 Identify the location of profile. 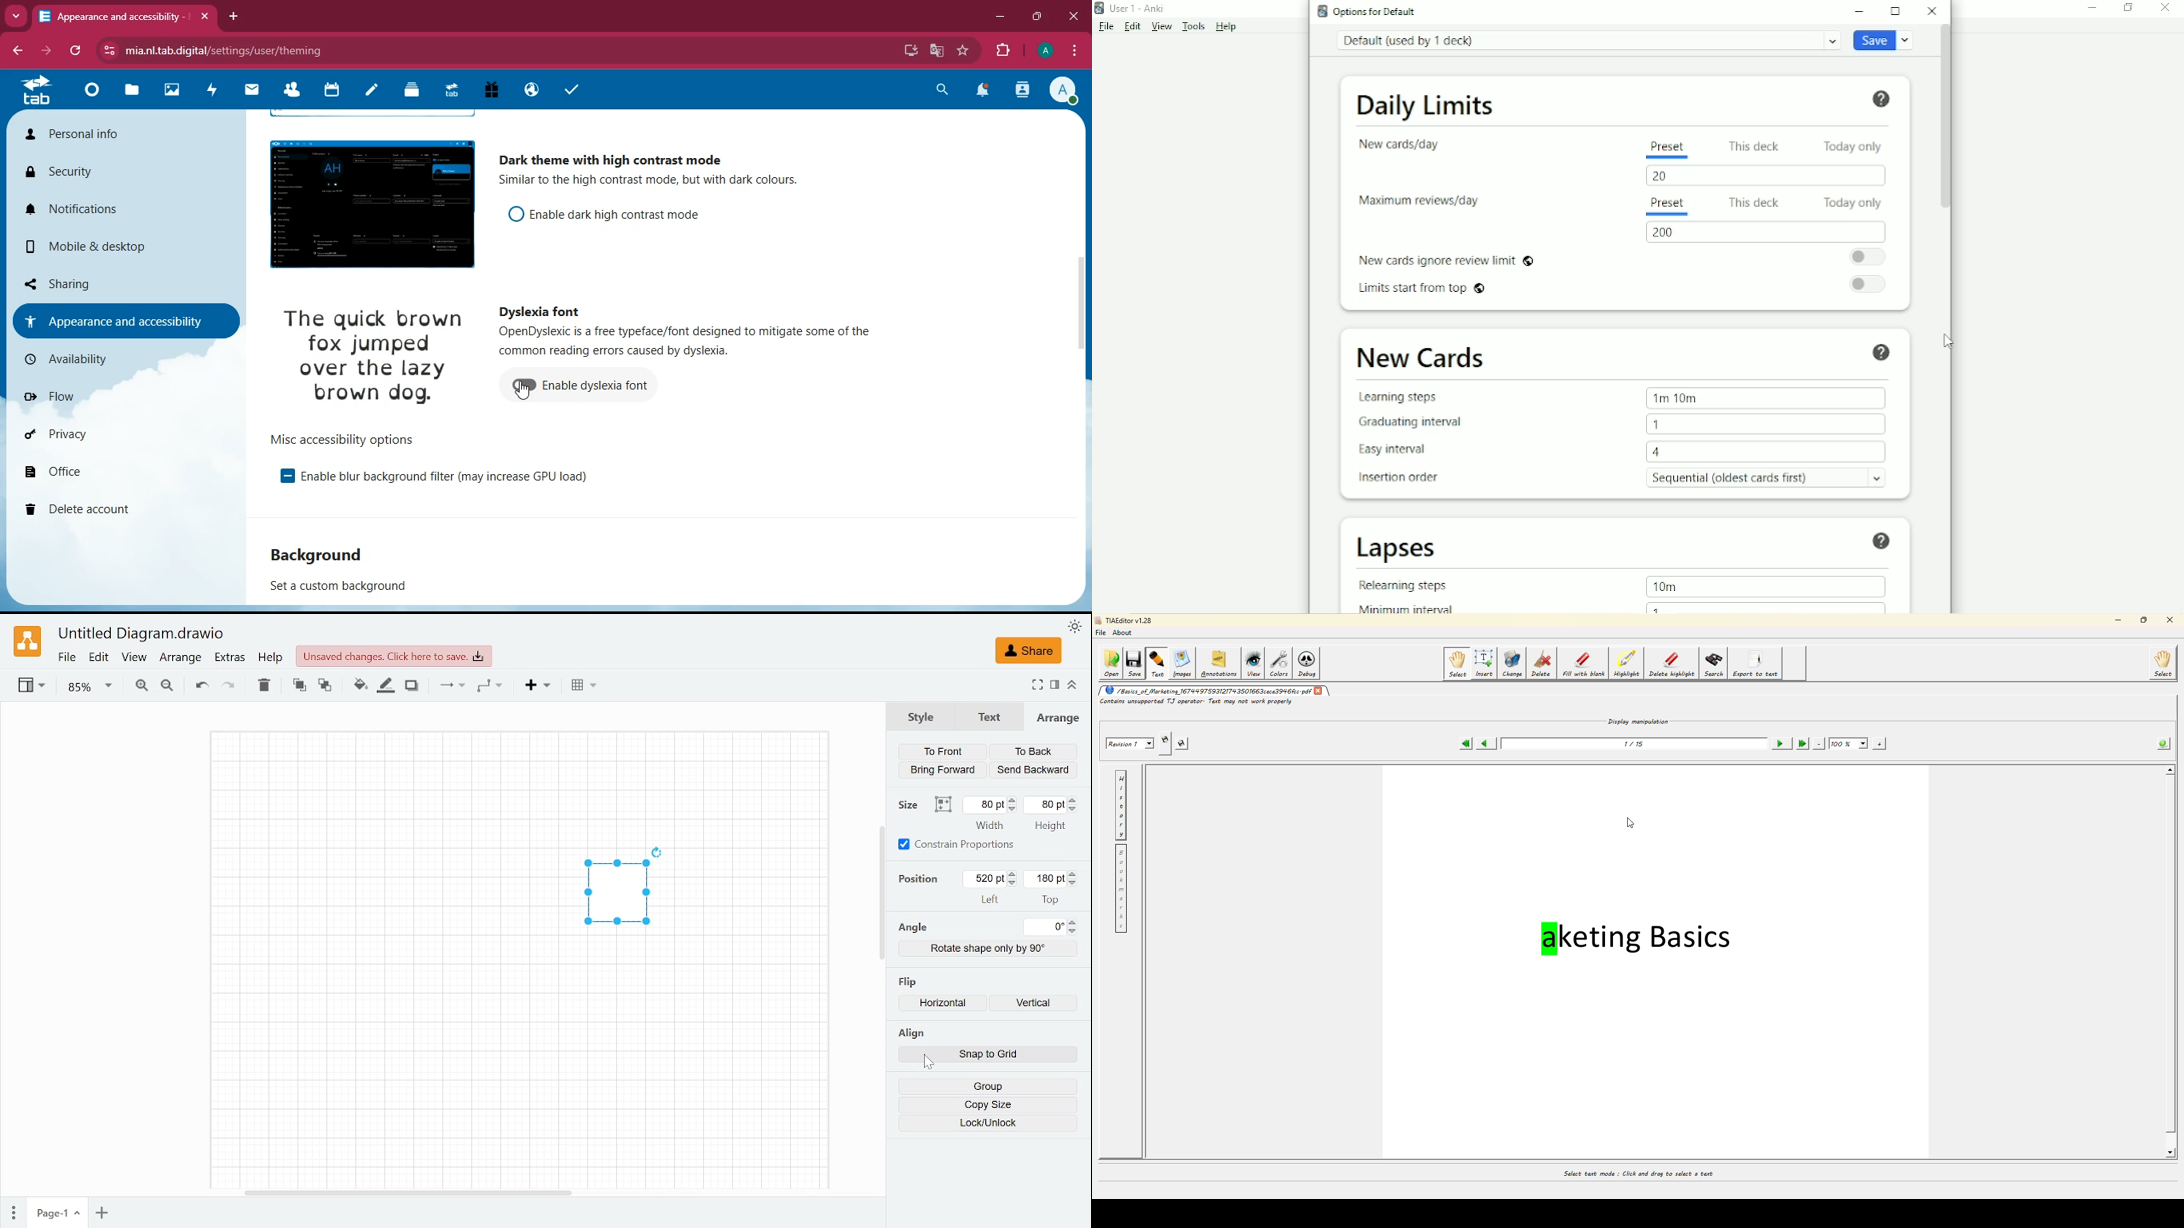
(1066, 91).